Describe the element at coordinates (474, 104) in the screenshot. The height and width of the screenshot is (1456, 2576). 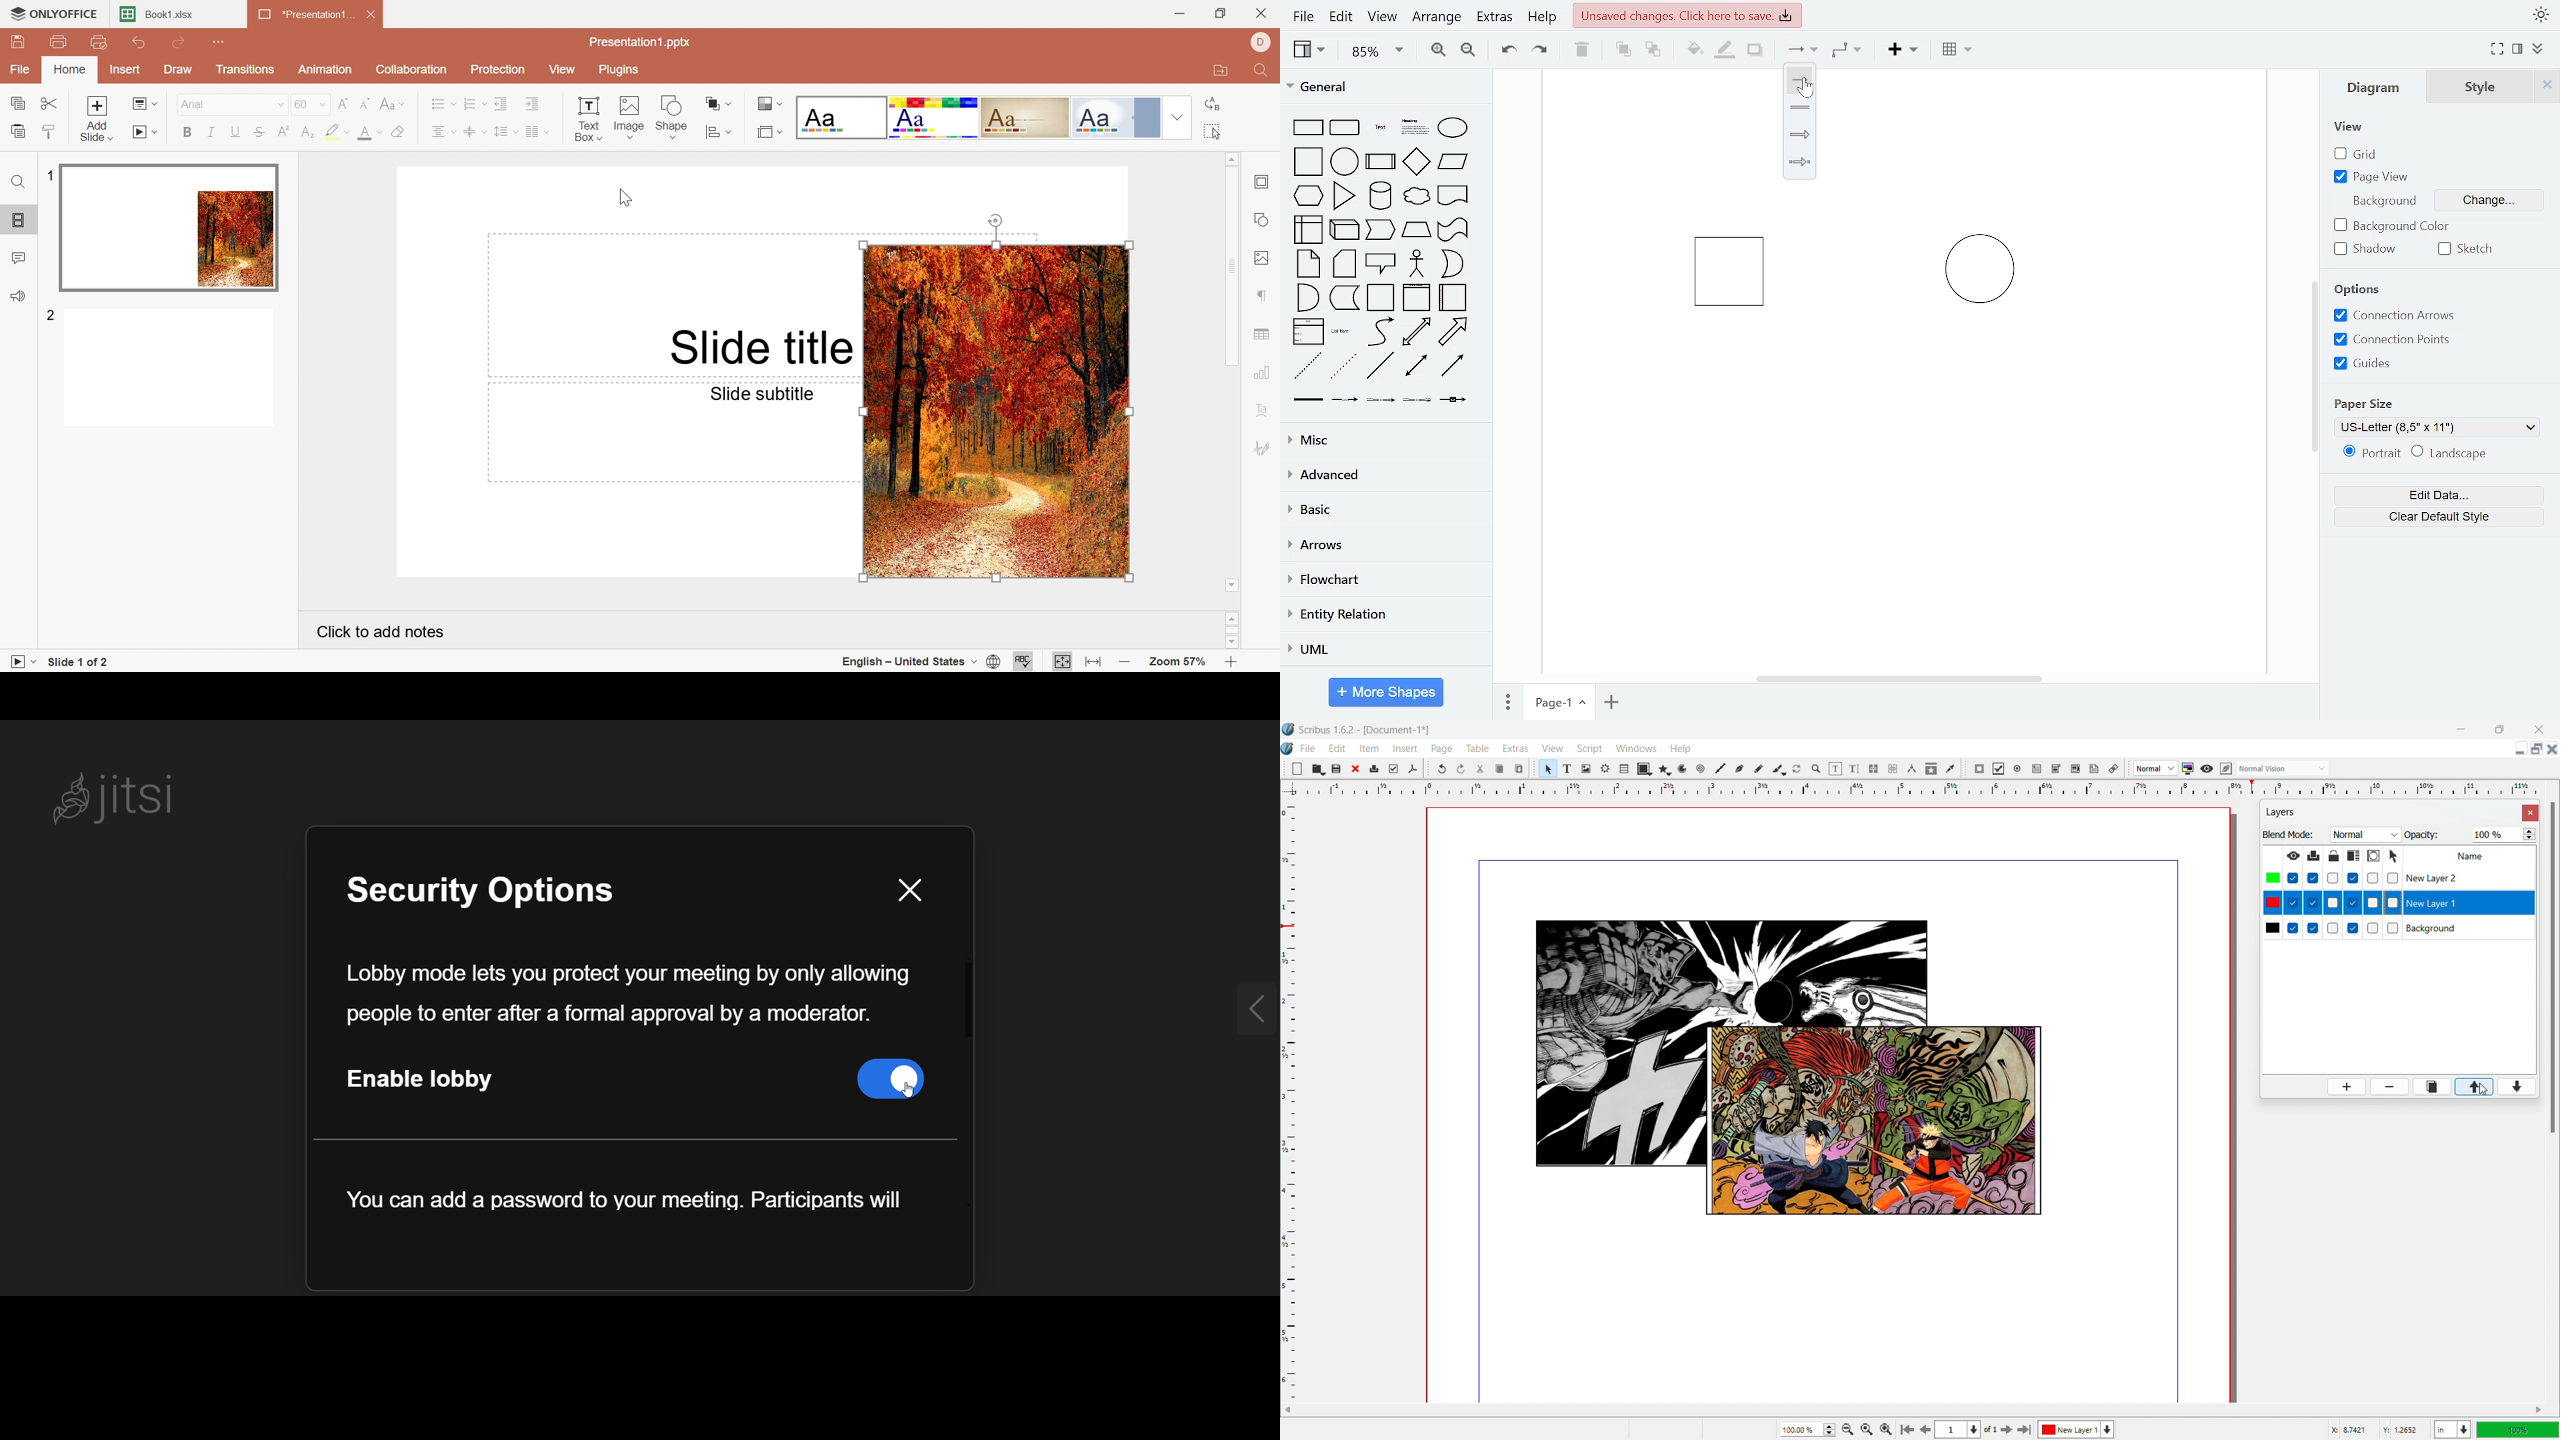
I see `Numbering` at that location.